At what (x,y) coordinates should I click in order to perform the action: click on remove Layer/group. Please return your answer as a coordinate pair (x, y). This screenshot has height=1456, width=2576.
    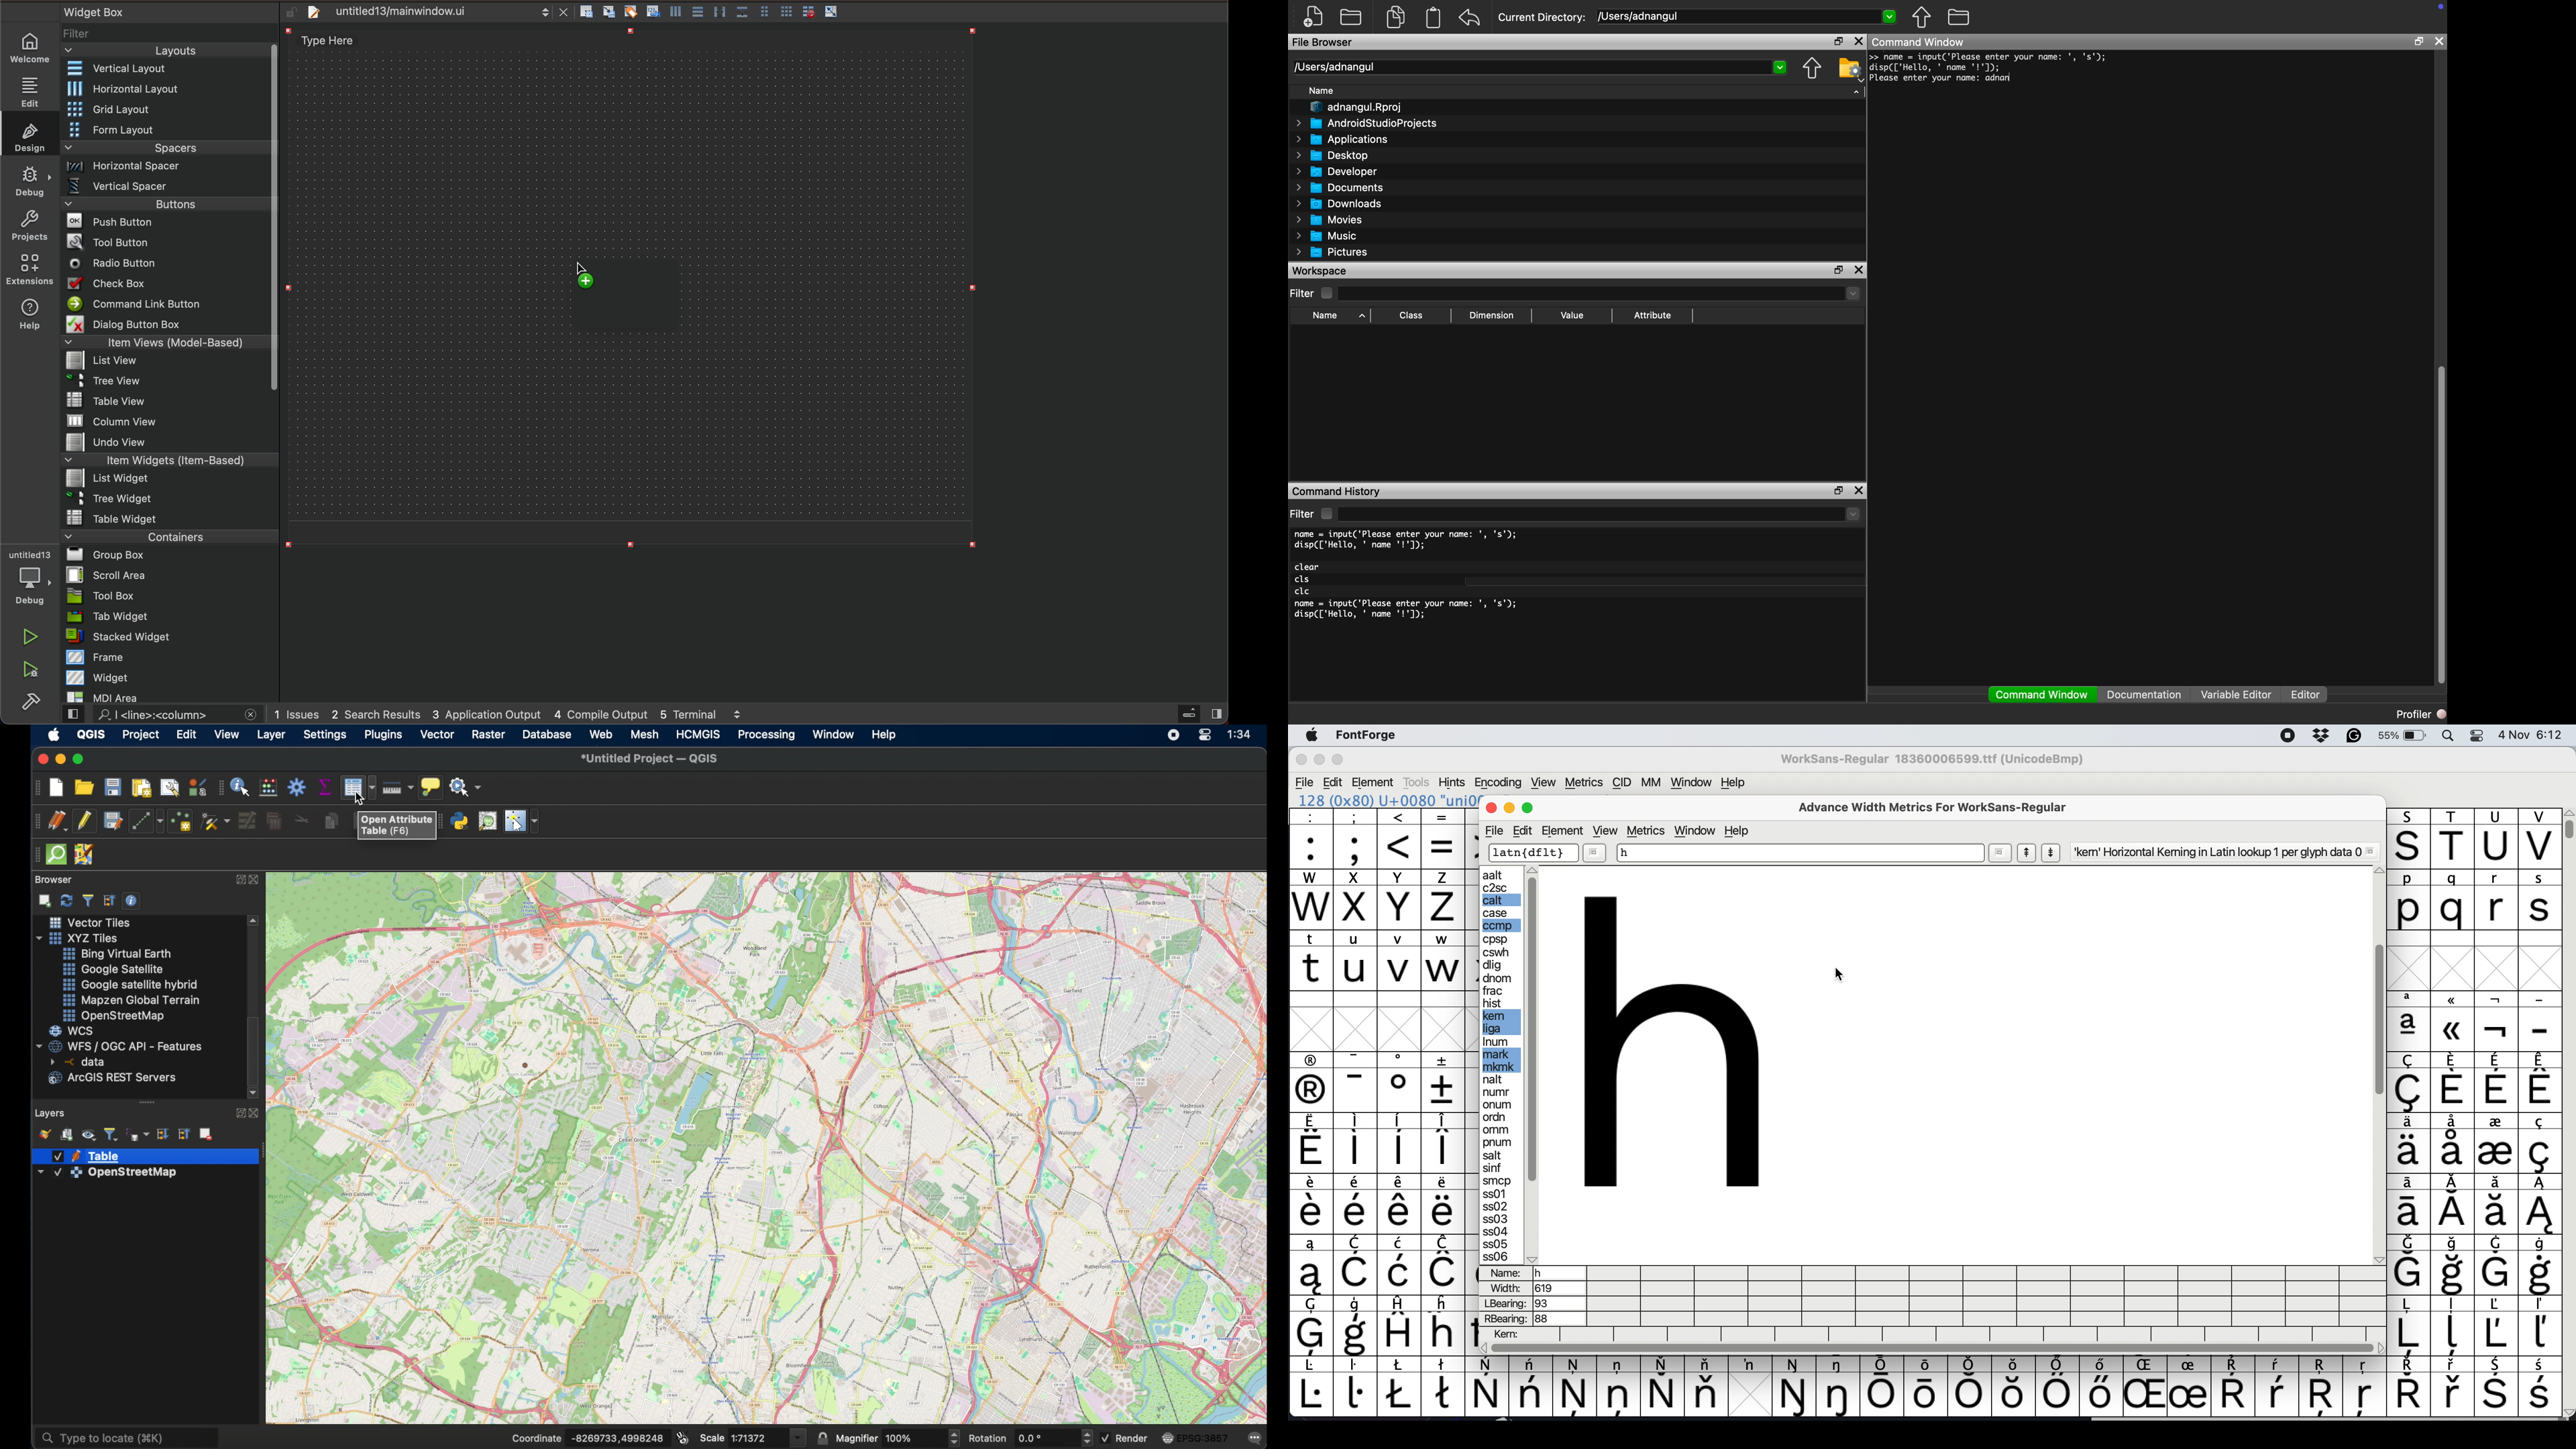
    Looking at the image, I should click on (207, 1133).